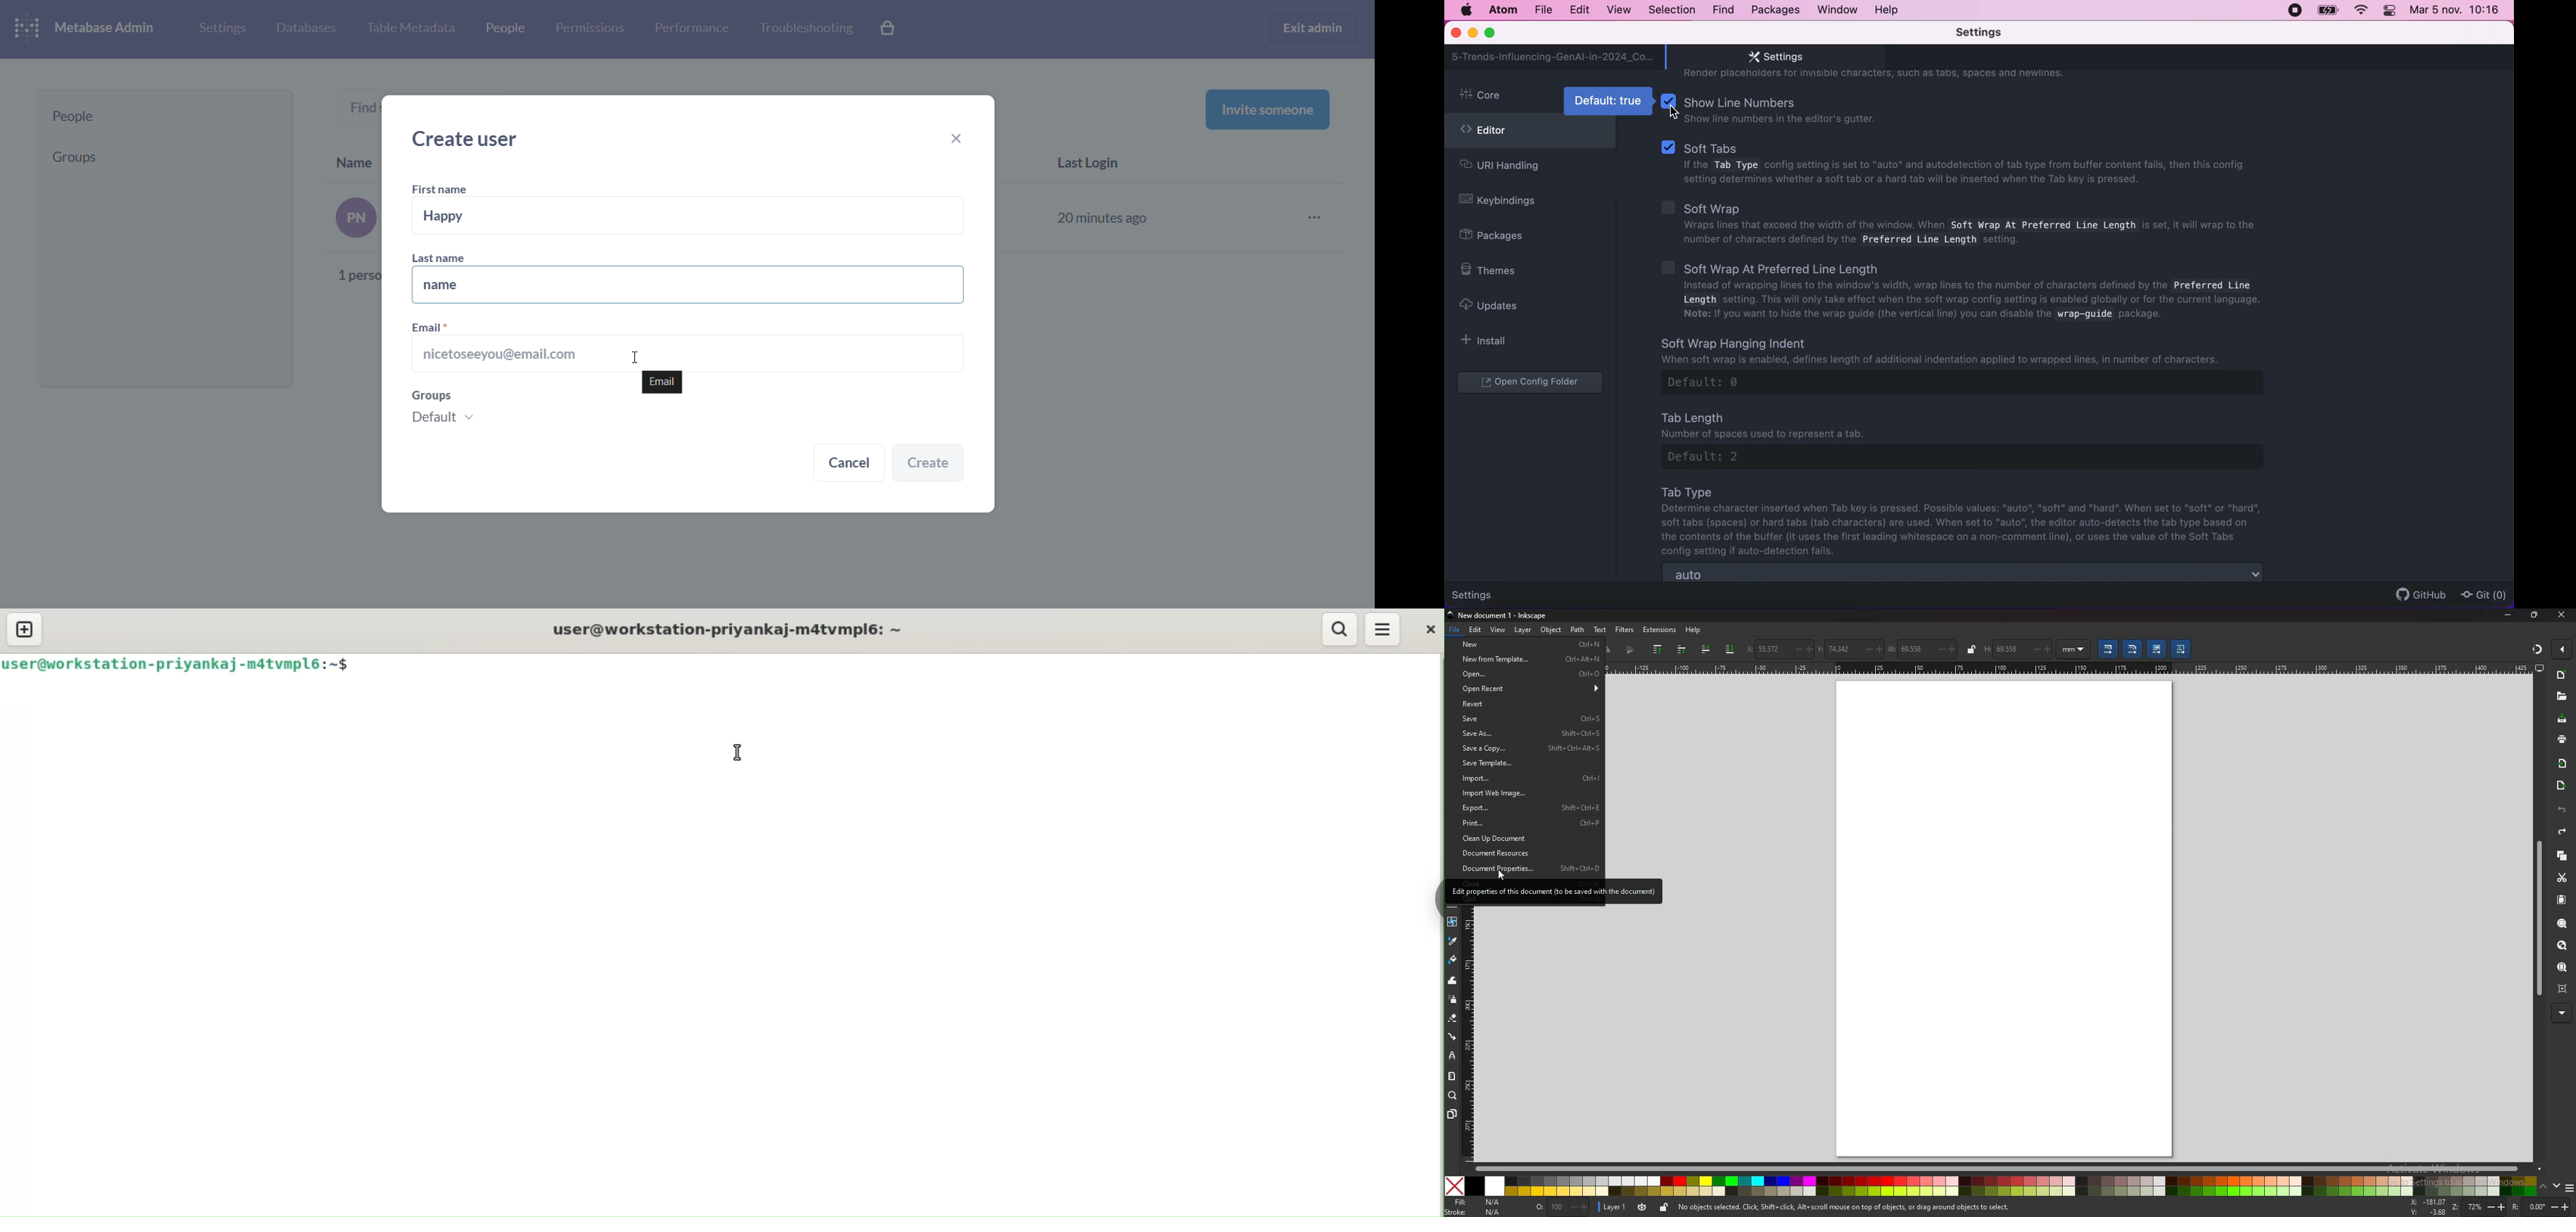 This screenshot has width=2576, height=1232. What do you see at coordinates (1889, 10) in the screenshot?
I see `help` at bounding box center [1889, 10].